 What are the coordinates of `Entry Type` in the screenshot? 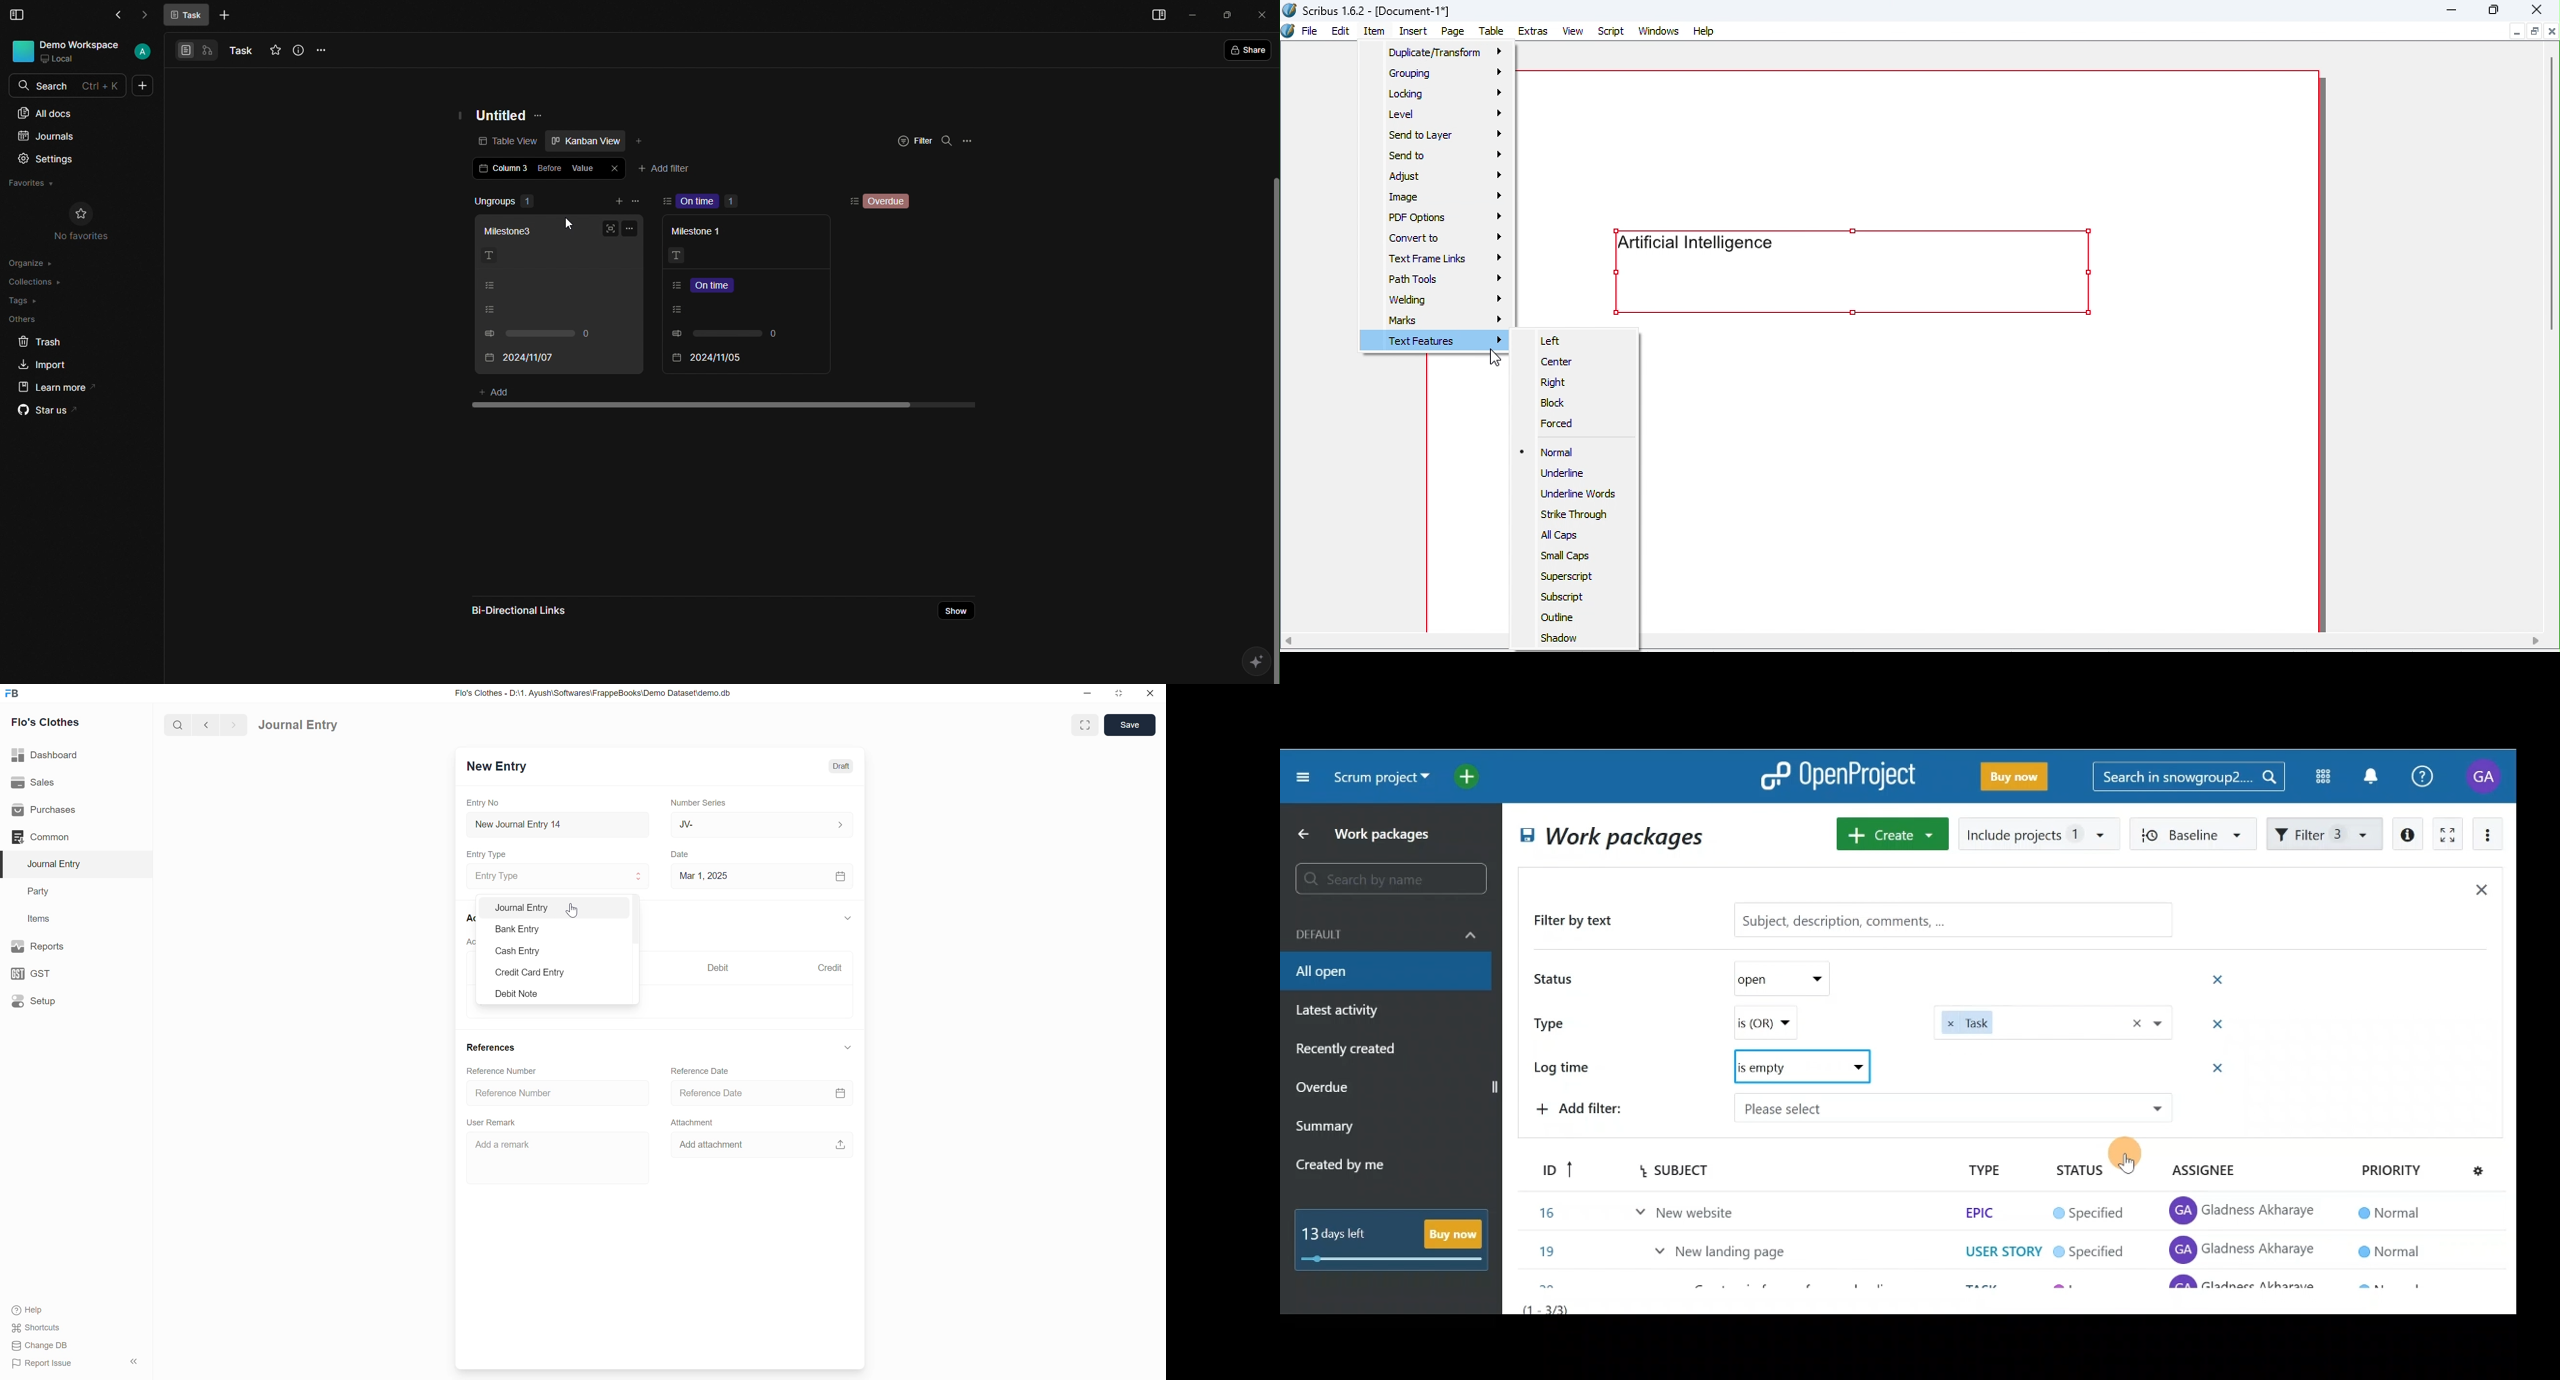 It's located at (489, 854).